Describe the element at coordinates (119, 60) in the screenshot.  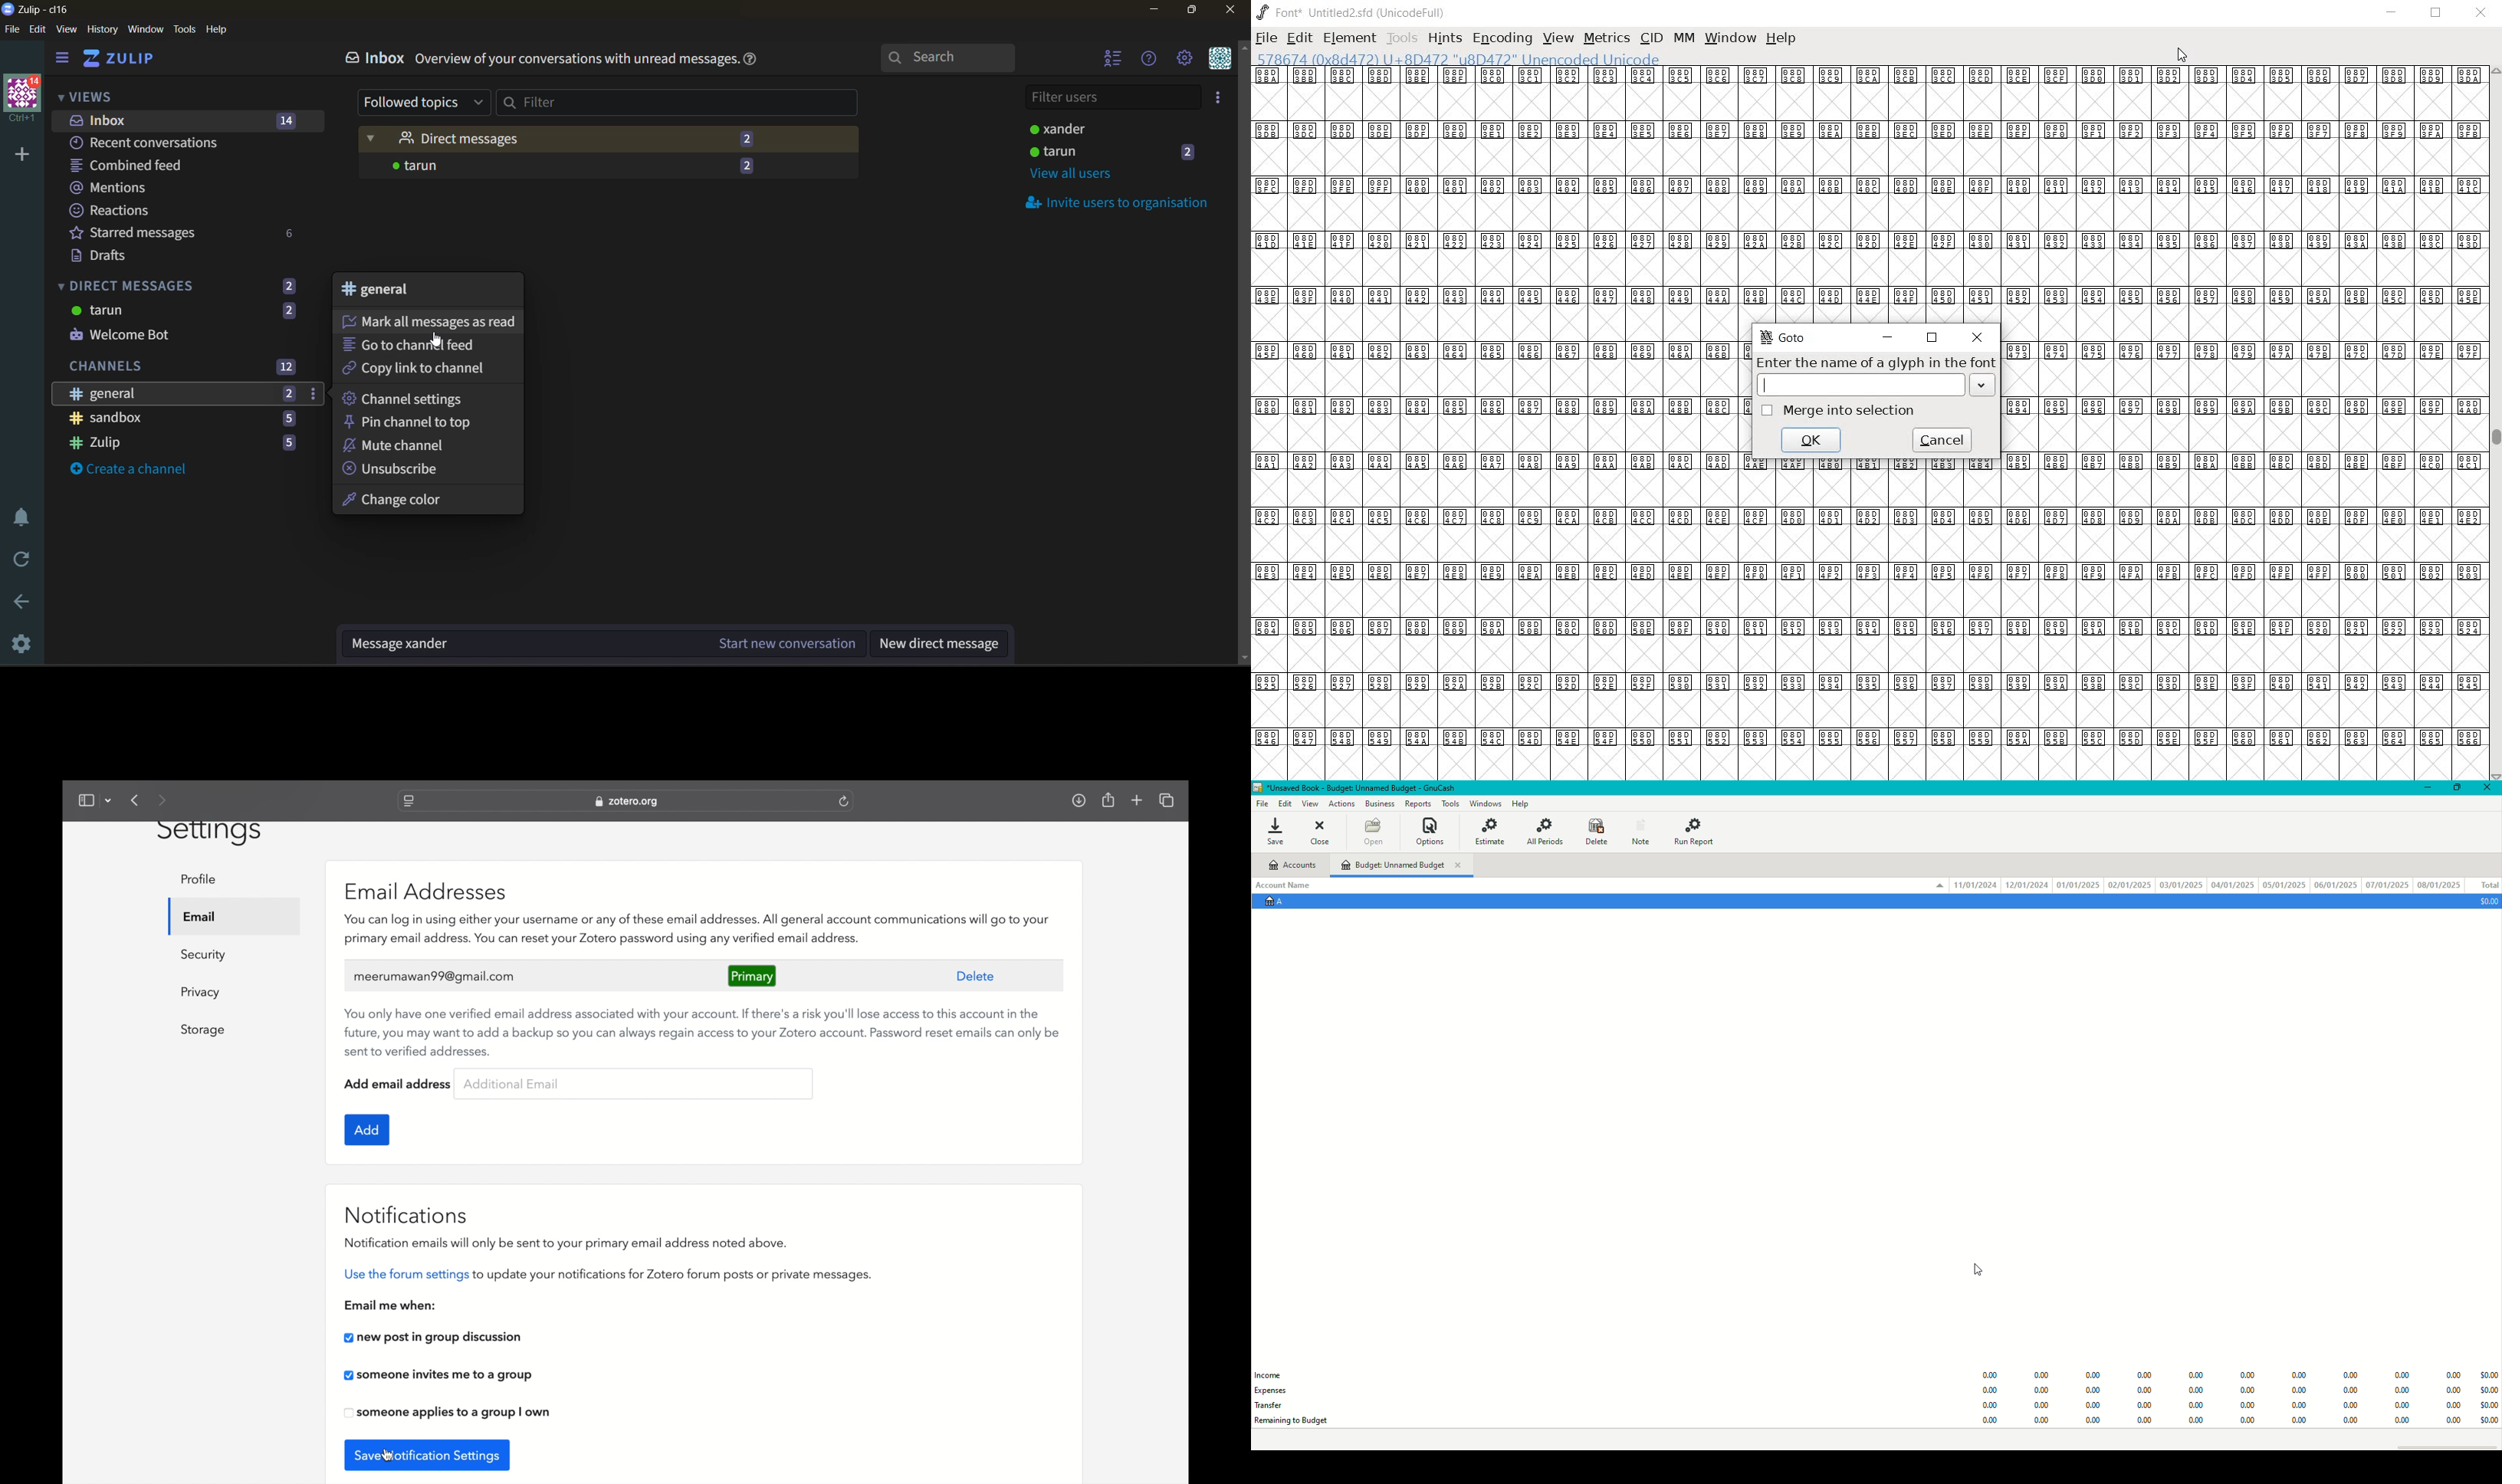
I see `ZULIP (home)` at that location.